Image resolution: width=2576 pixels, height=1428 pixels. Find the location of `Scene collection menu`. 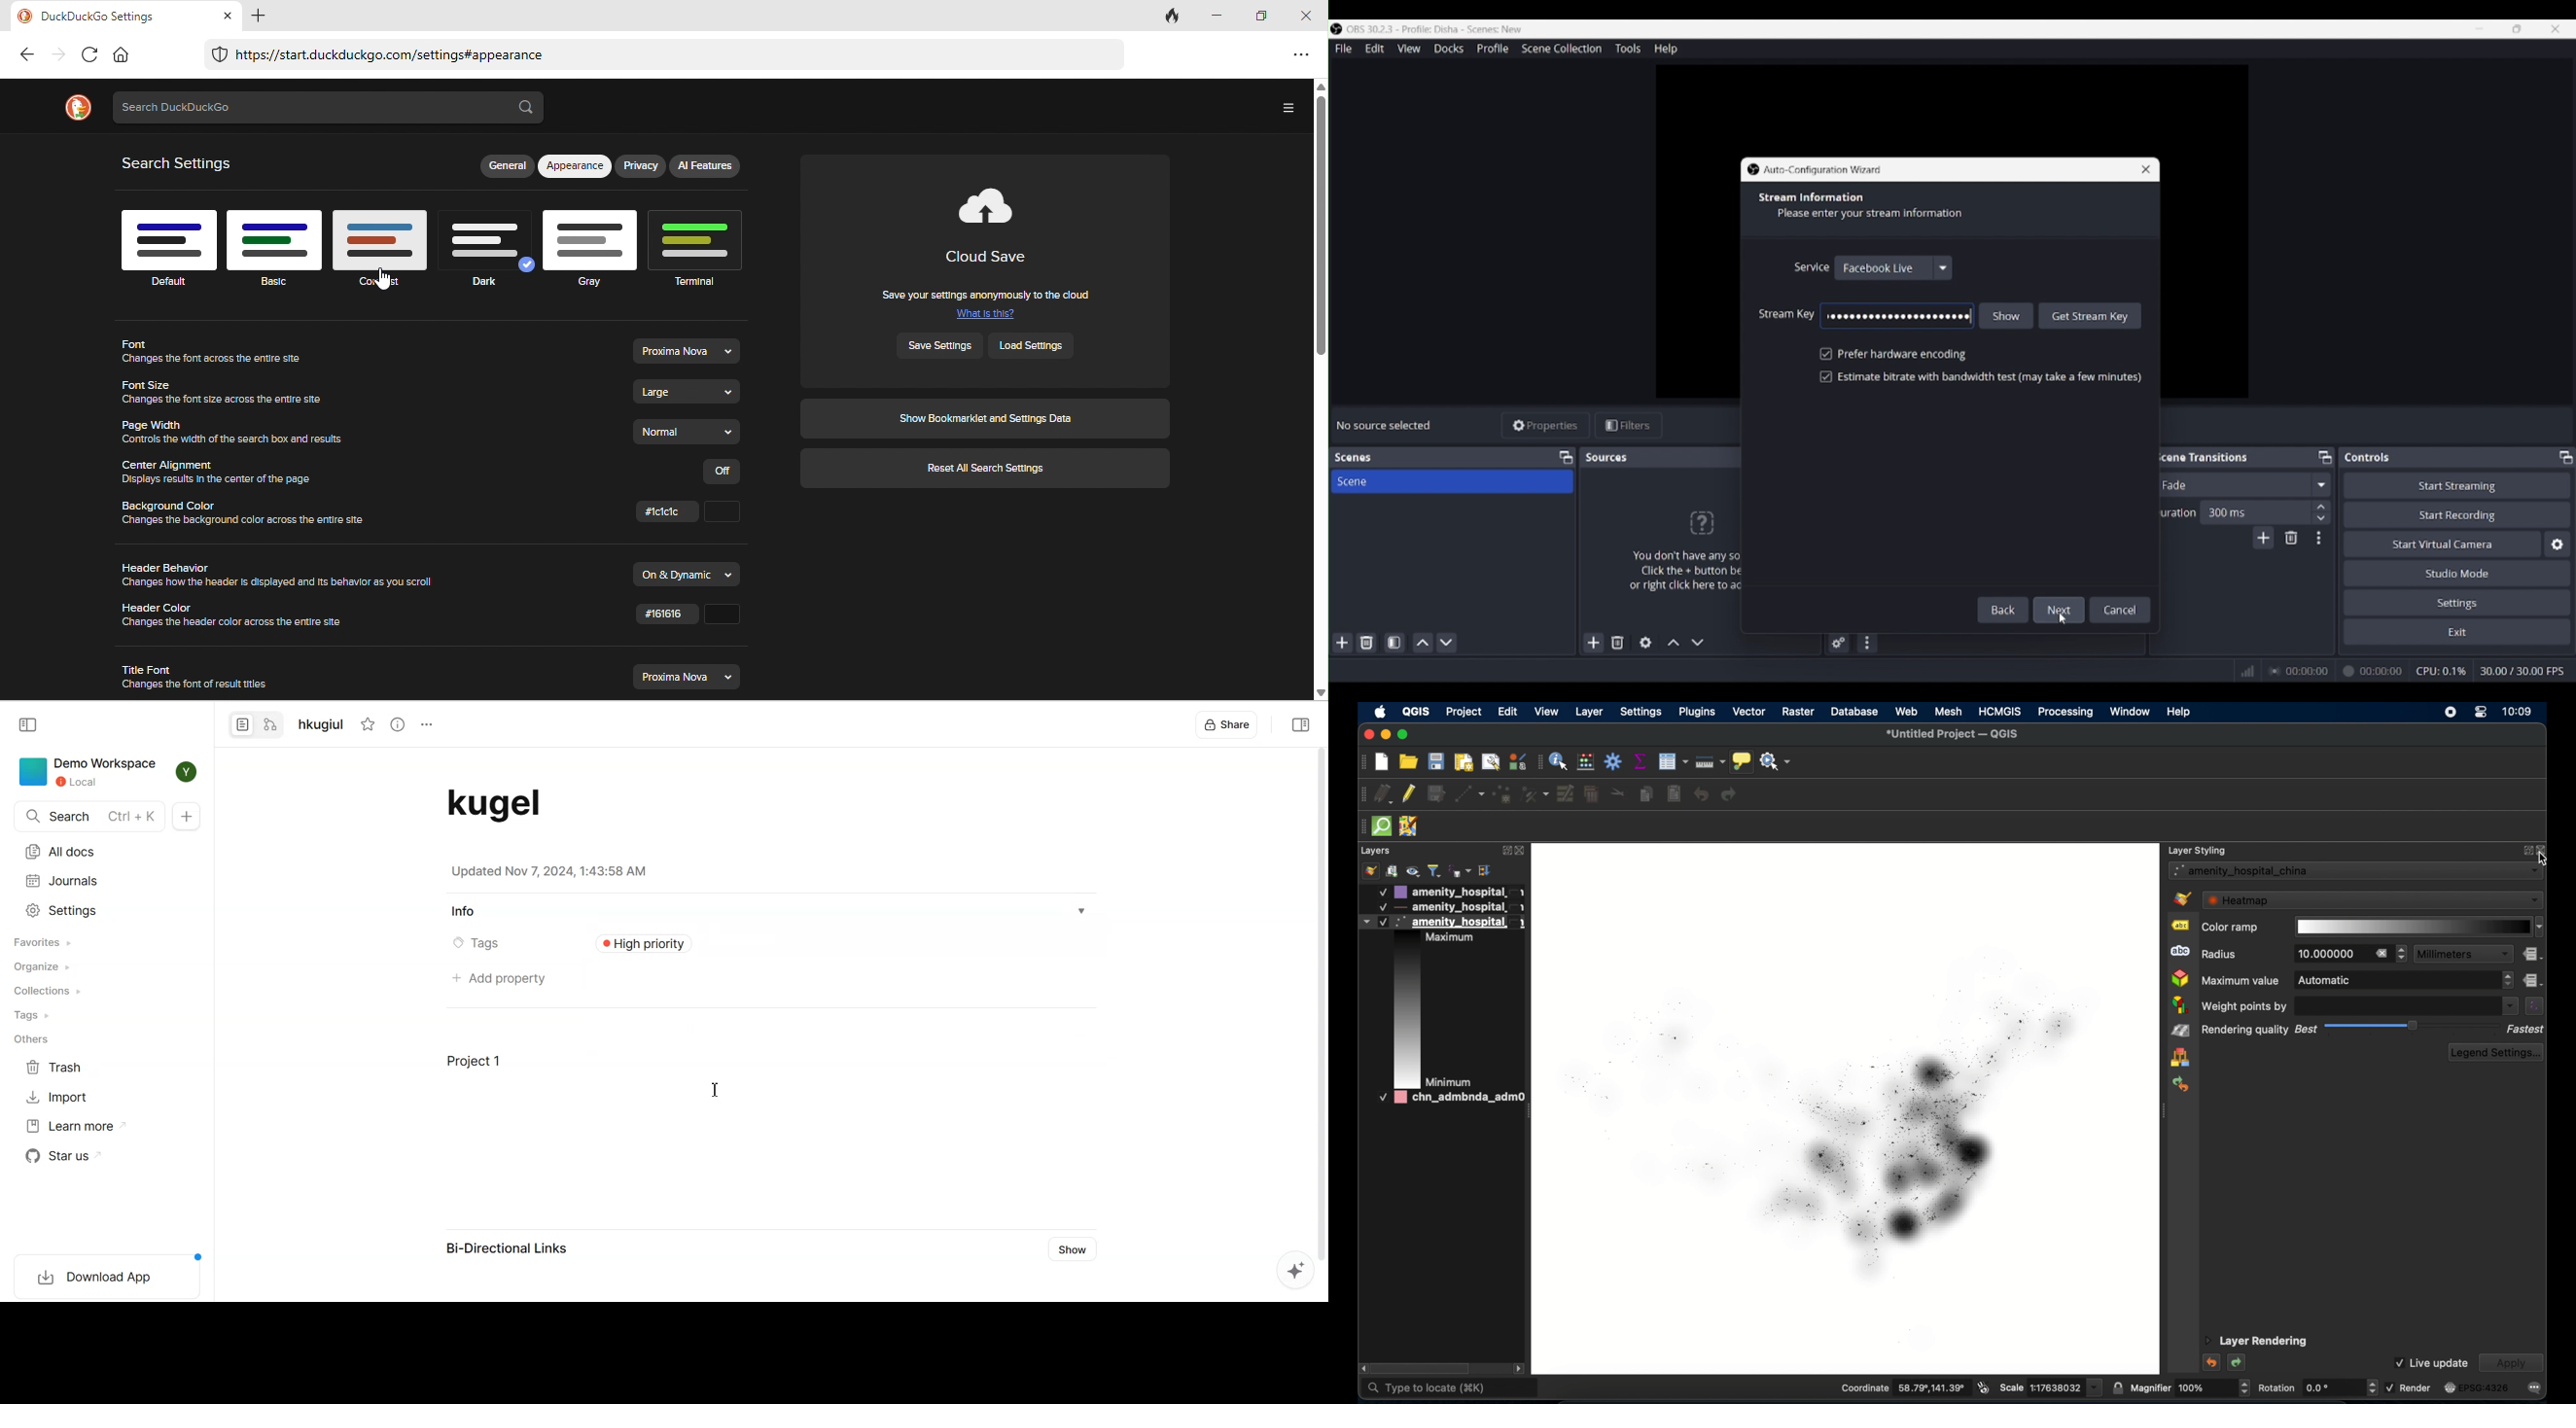

Scene collection menu is located at coordinates (1561, 48).